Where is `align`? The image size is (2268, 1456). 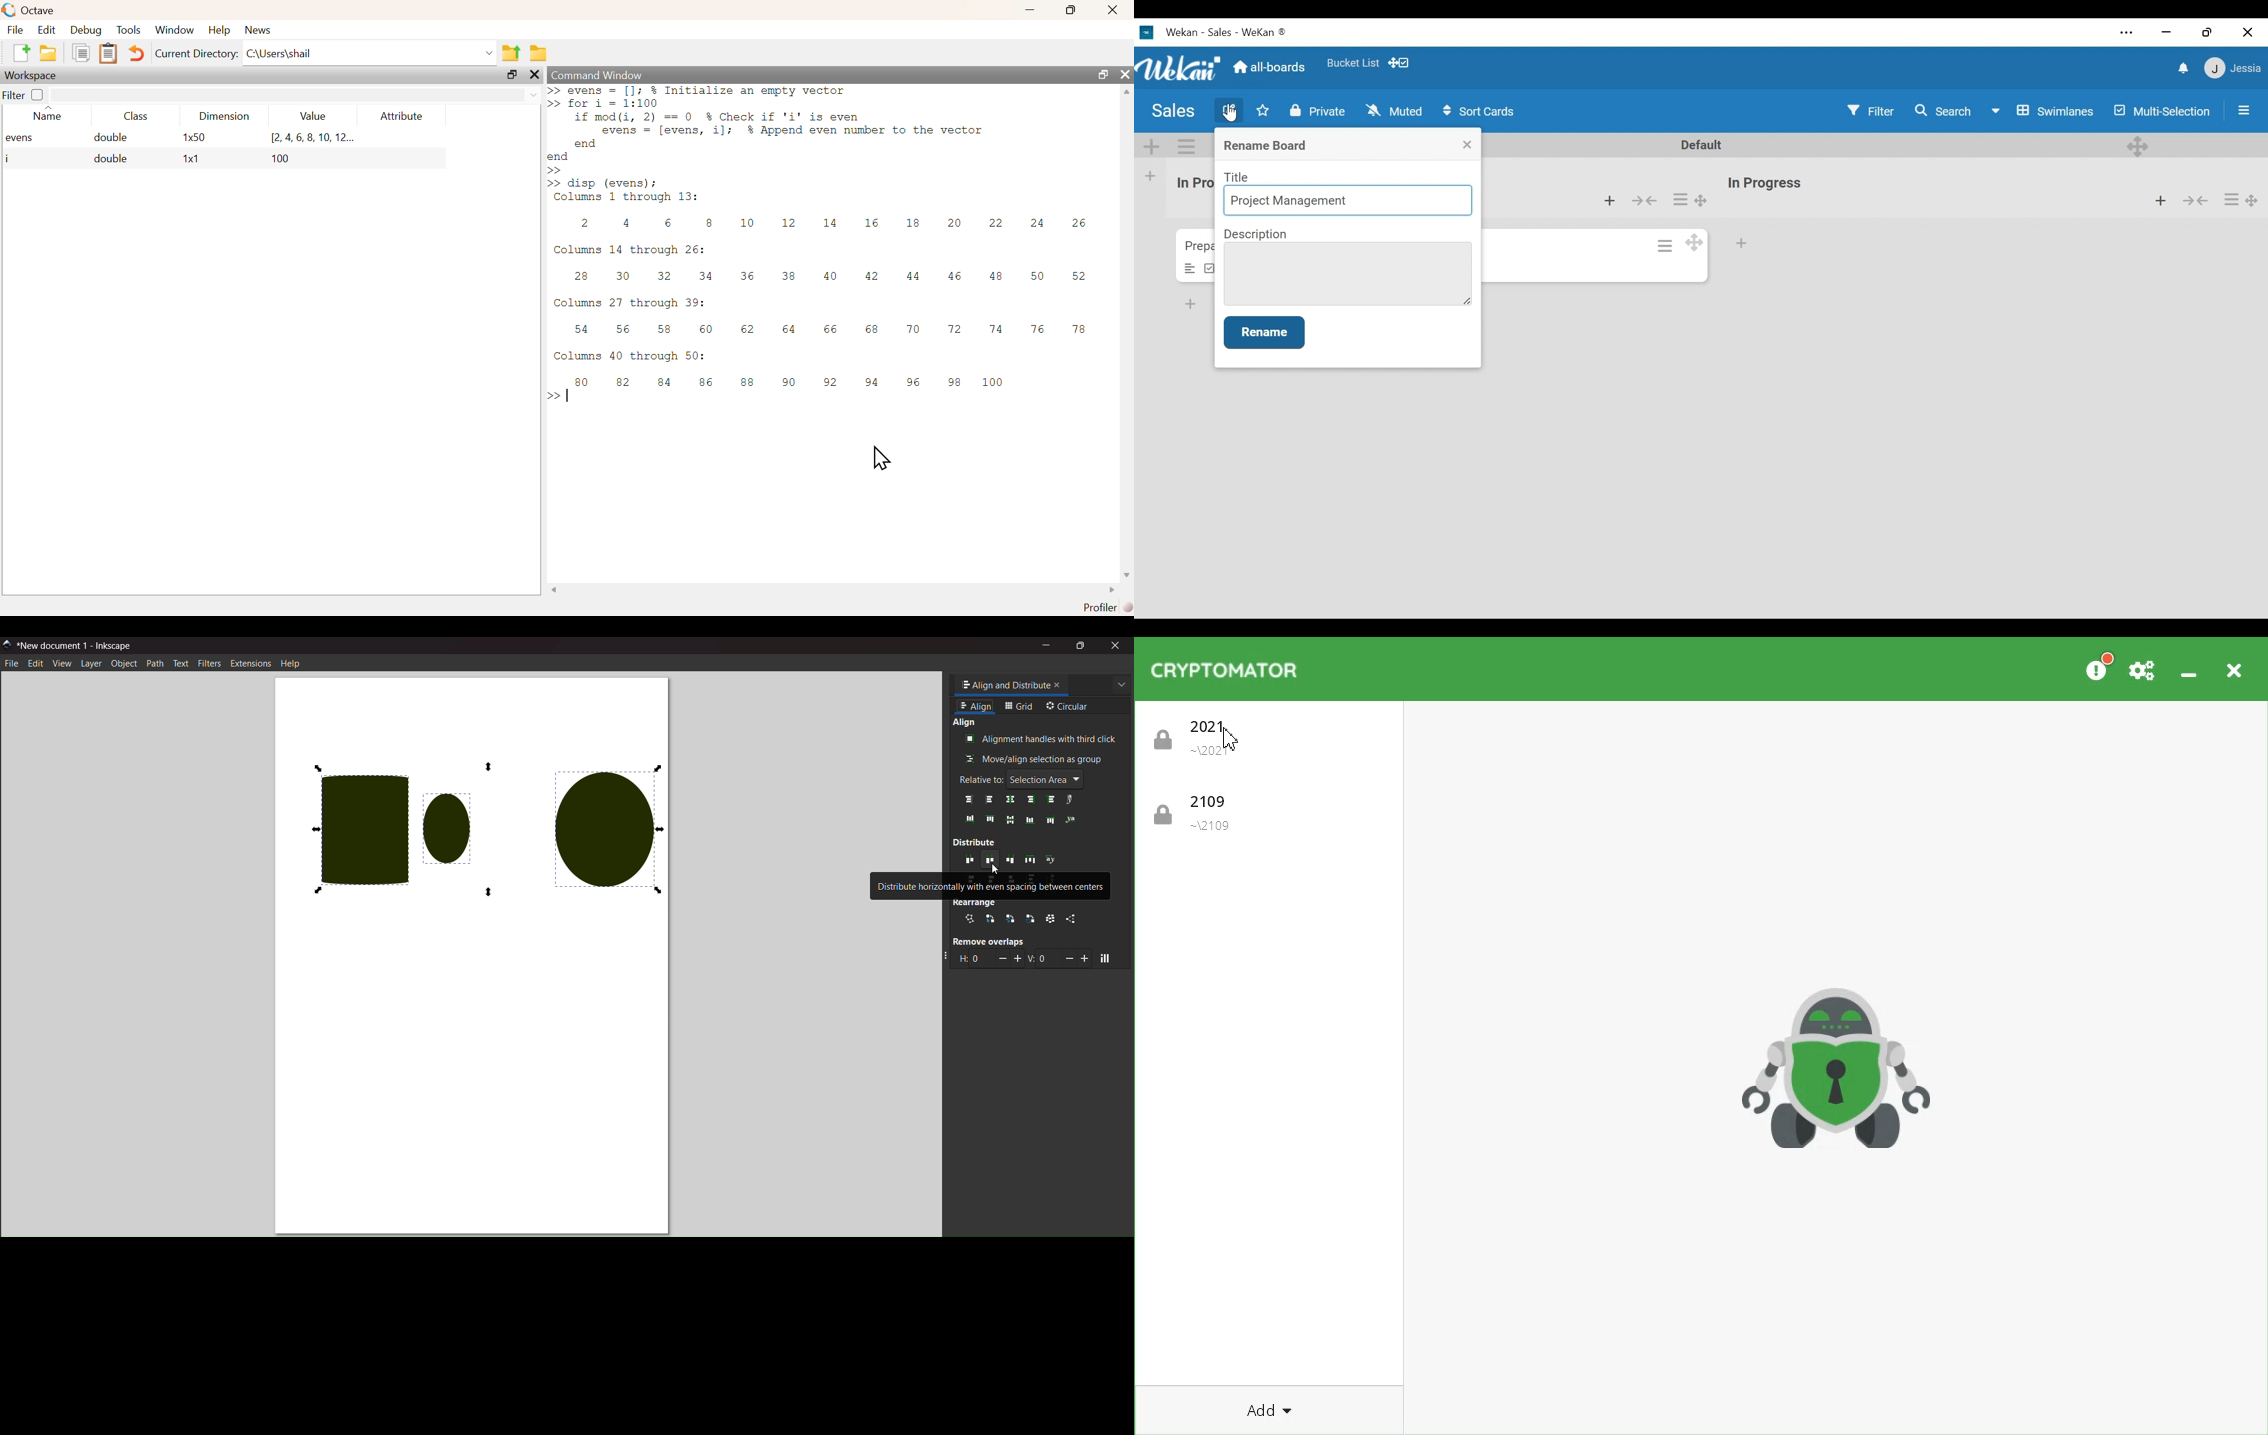 align is located at coordinates (968, 724).